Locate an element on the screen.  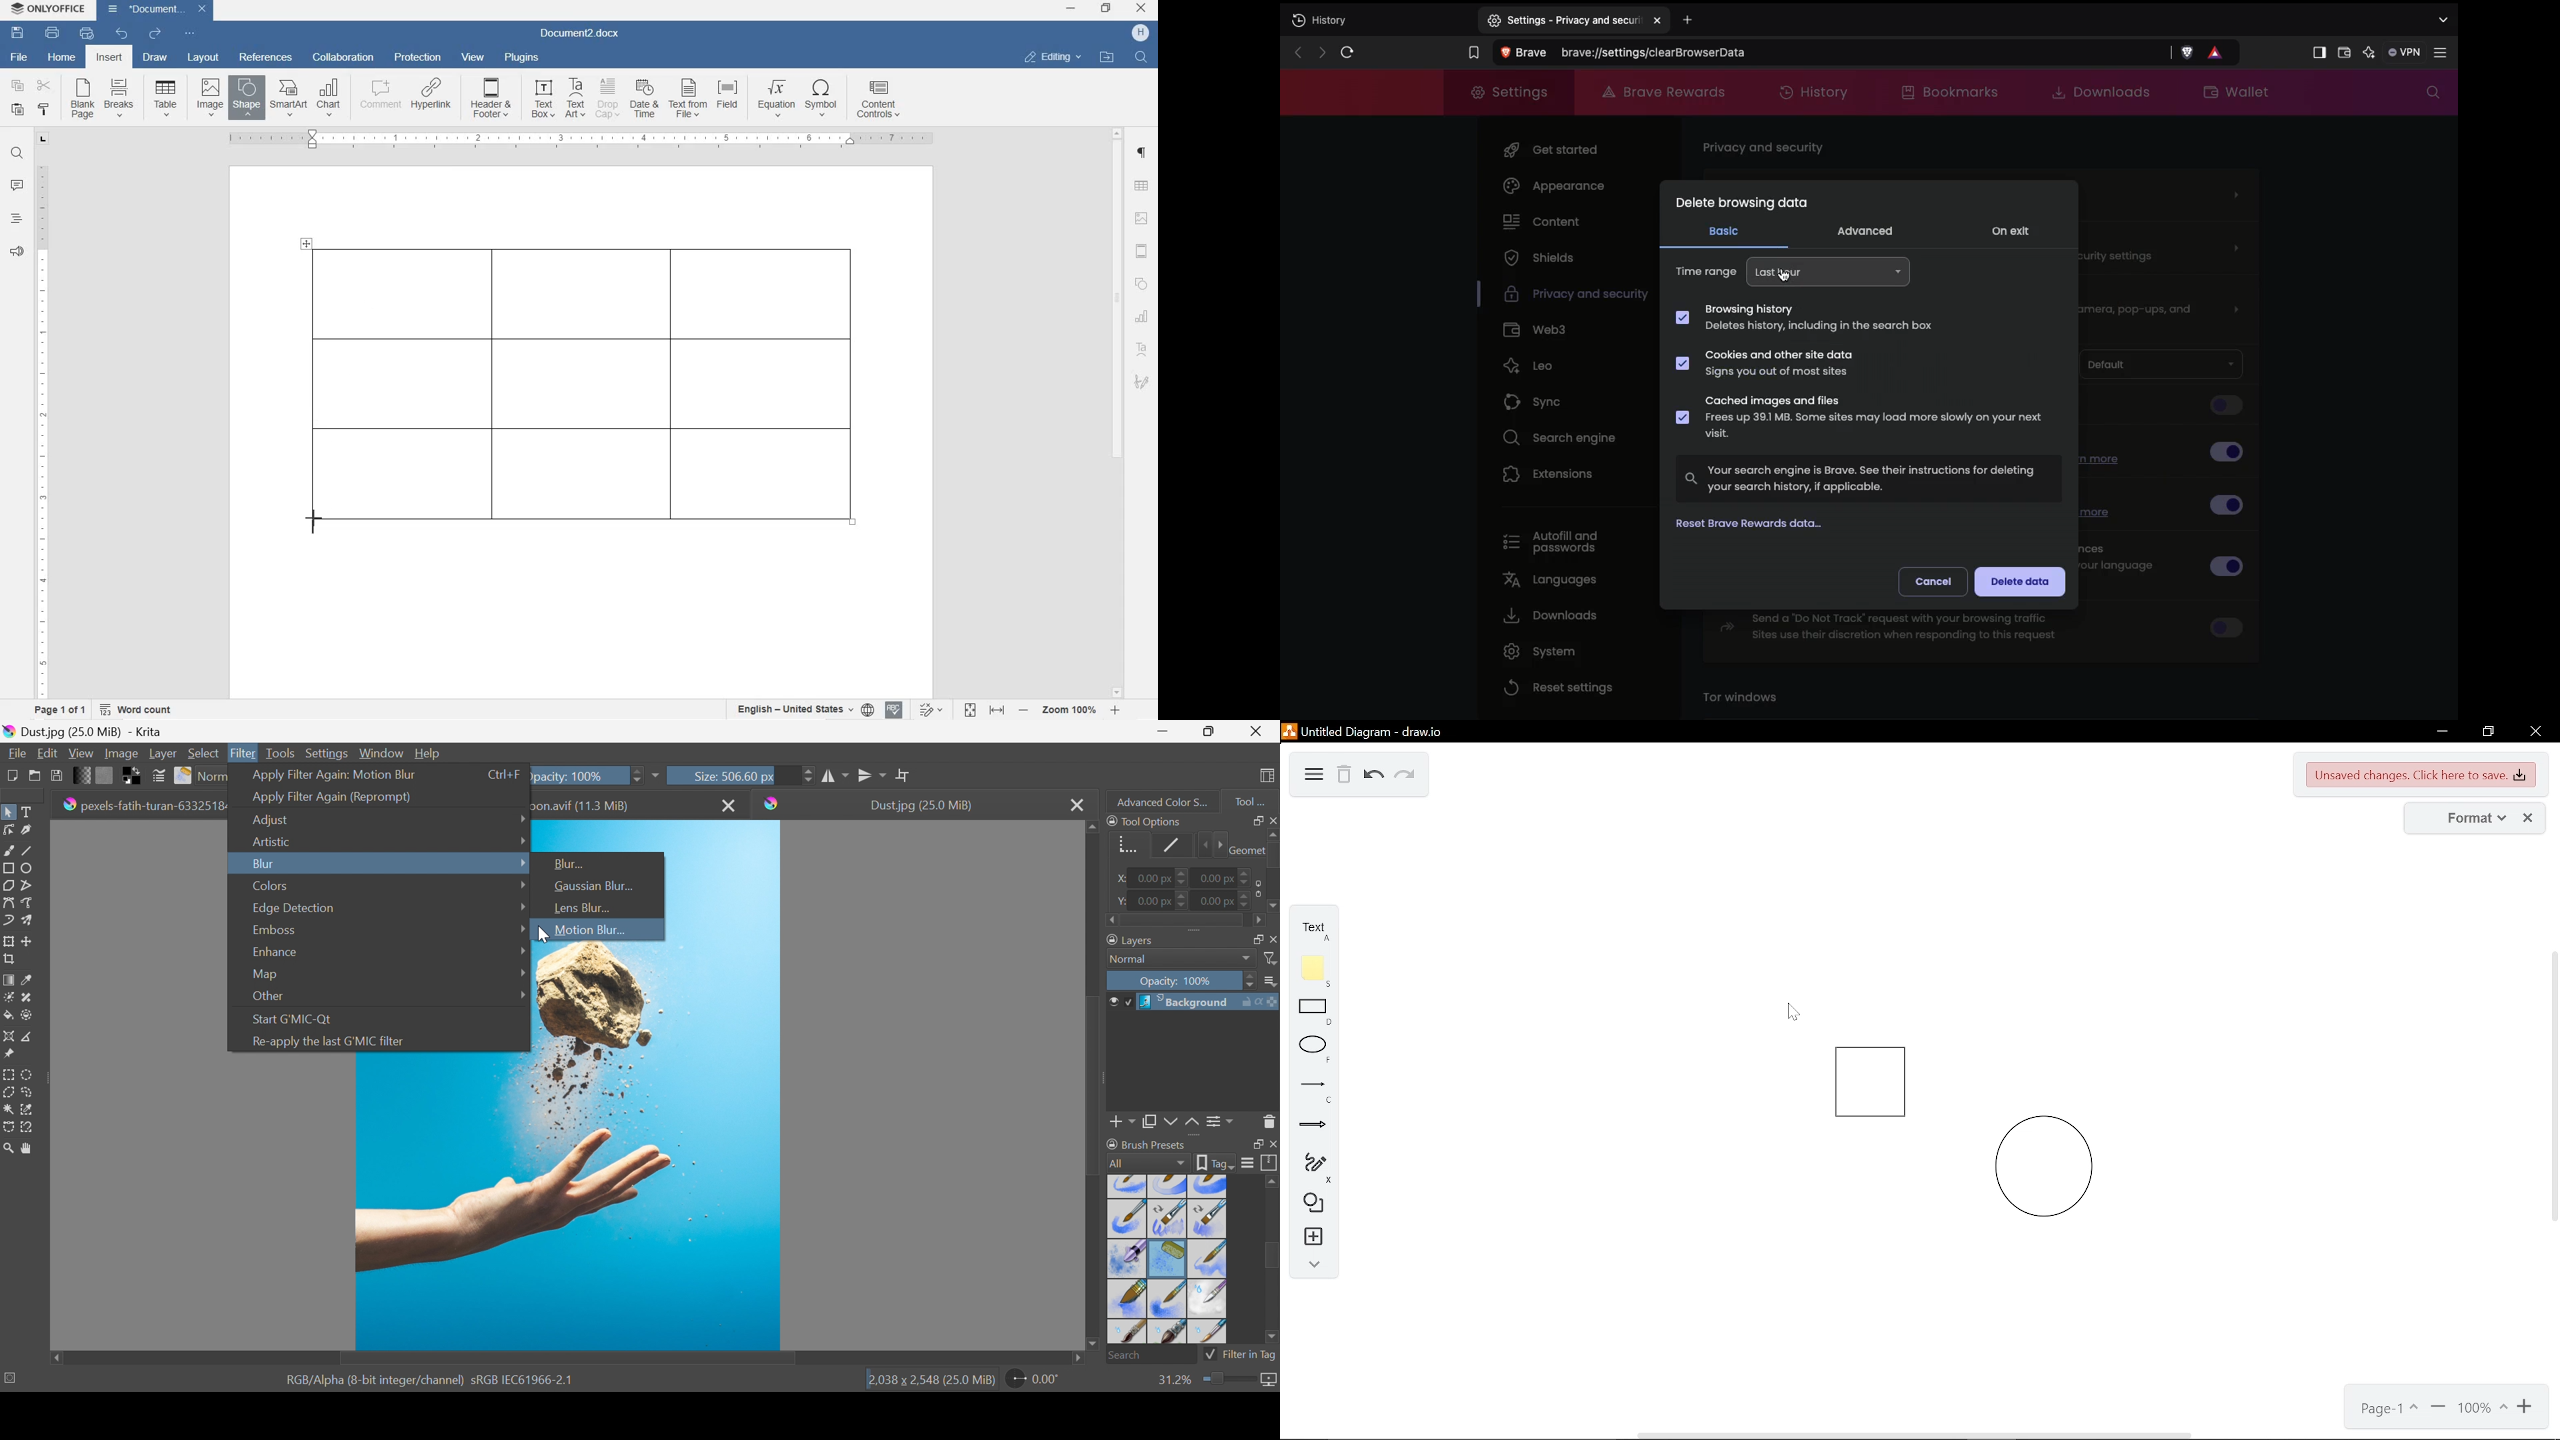
Slider is located at coordinates (1272, 871).